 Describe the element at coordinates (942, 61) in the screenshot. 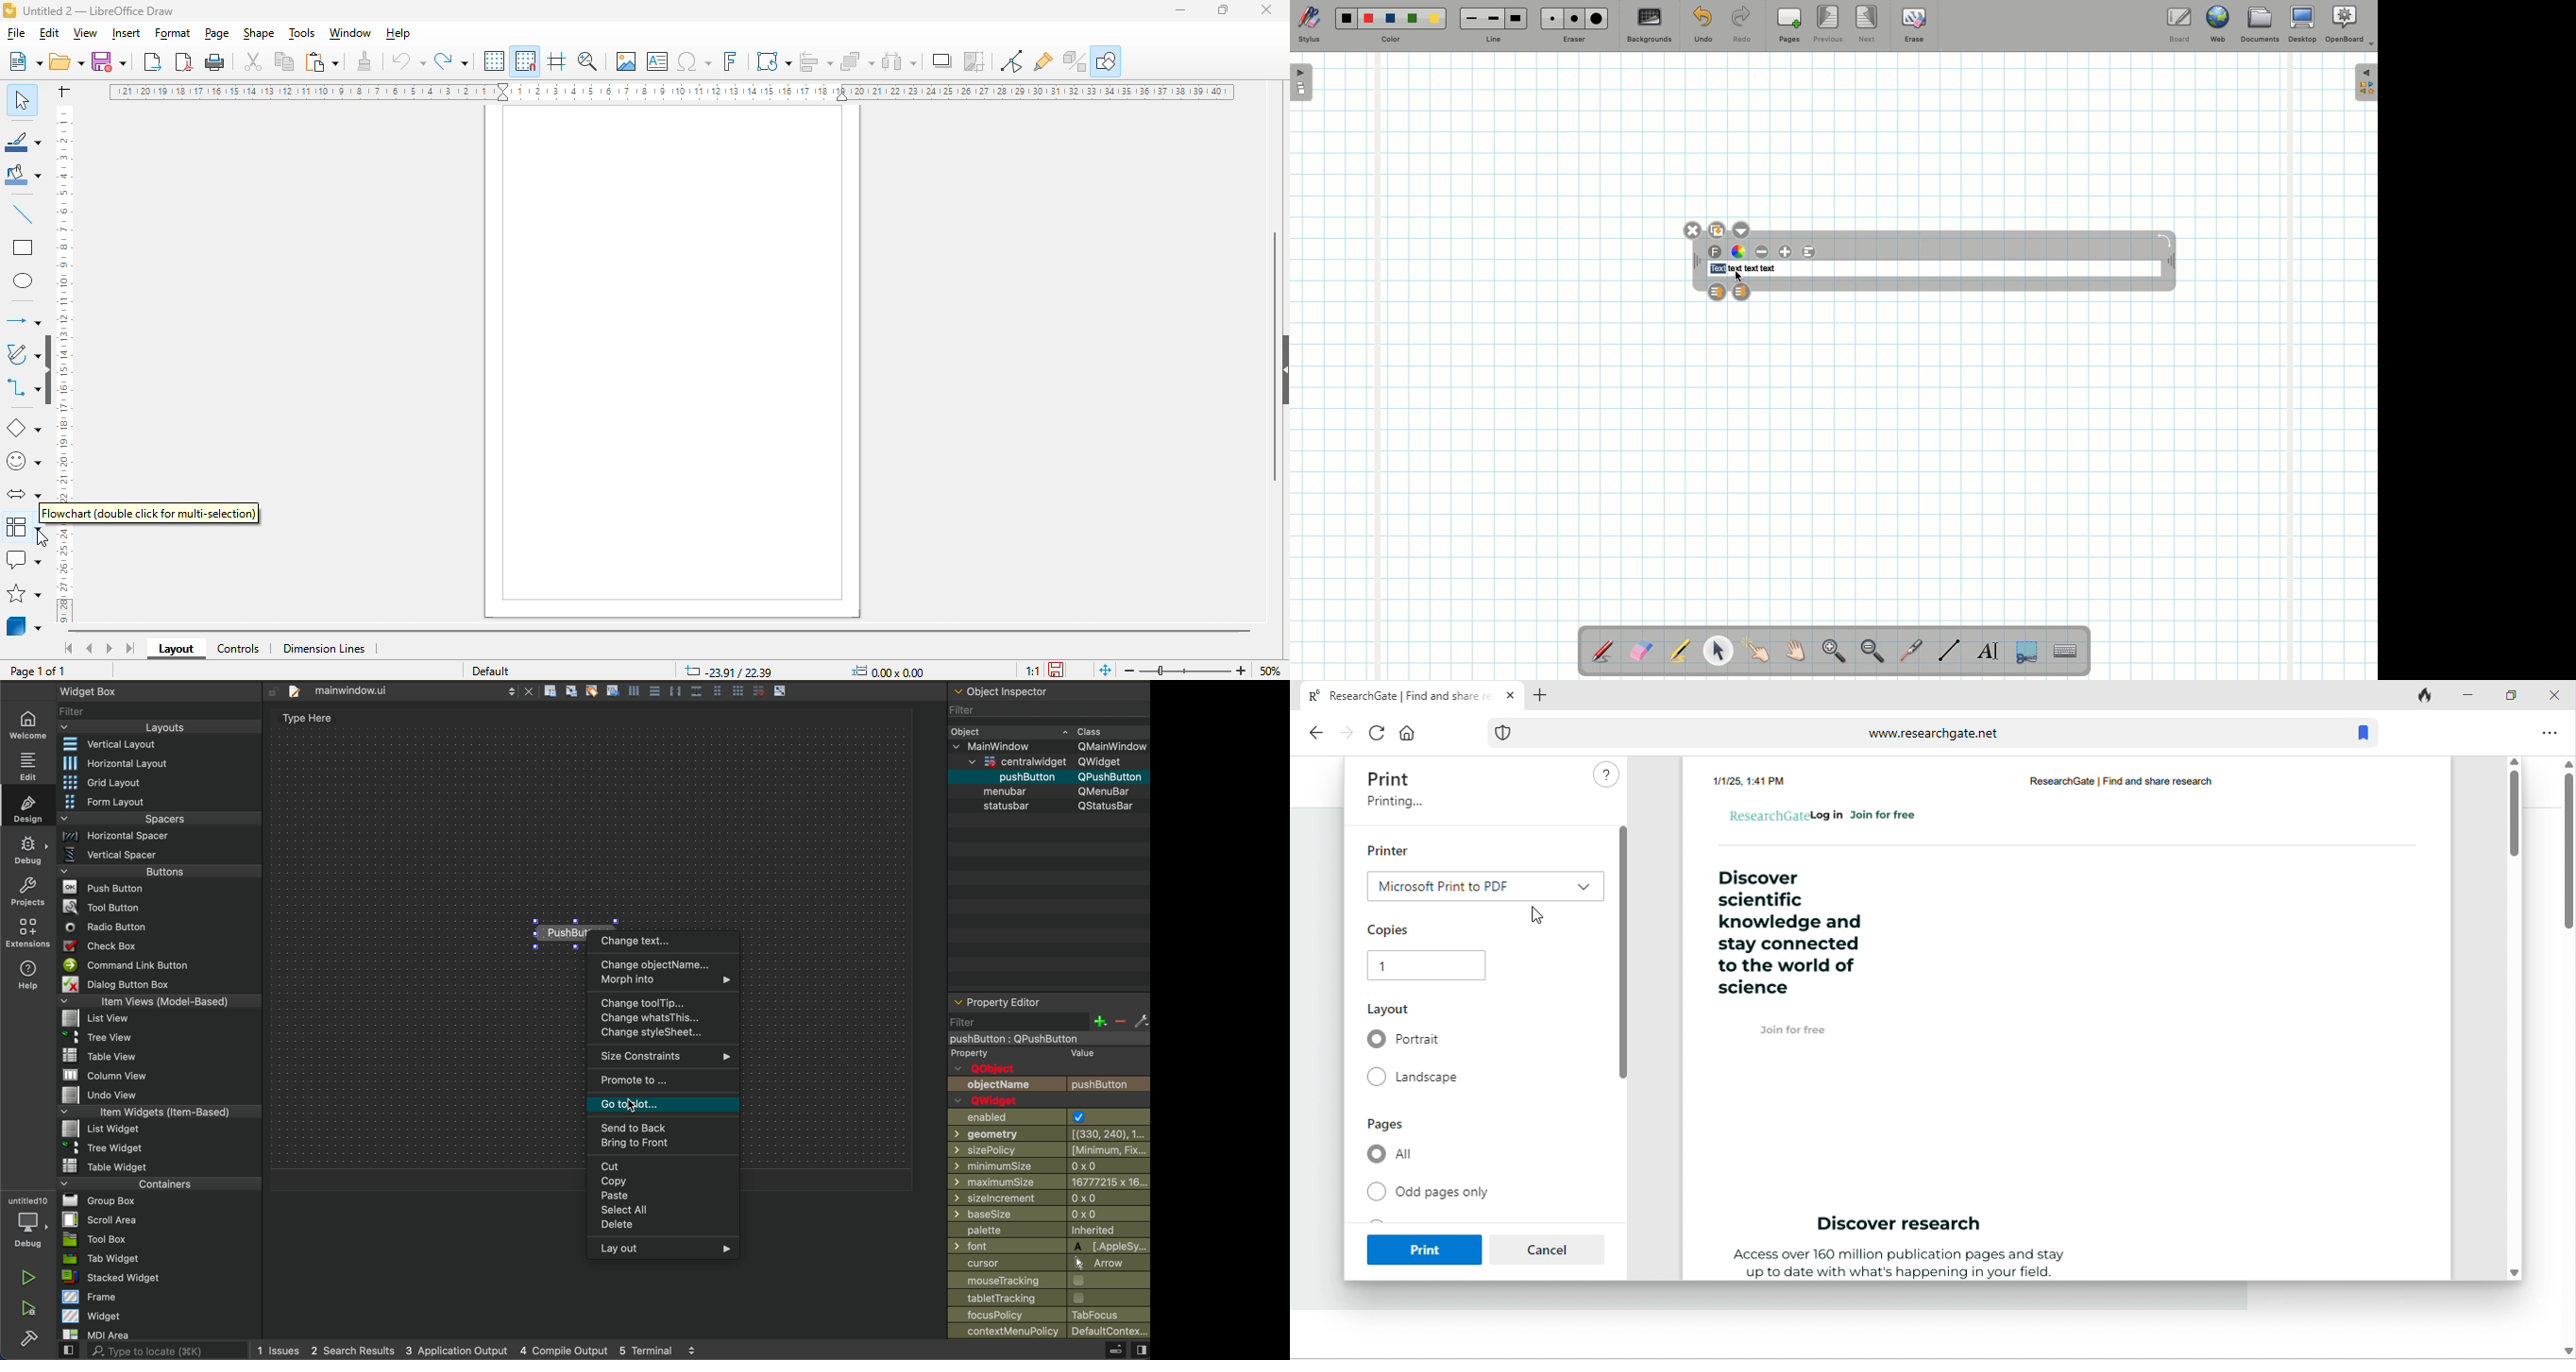

I see `shadow` at that location.